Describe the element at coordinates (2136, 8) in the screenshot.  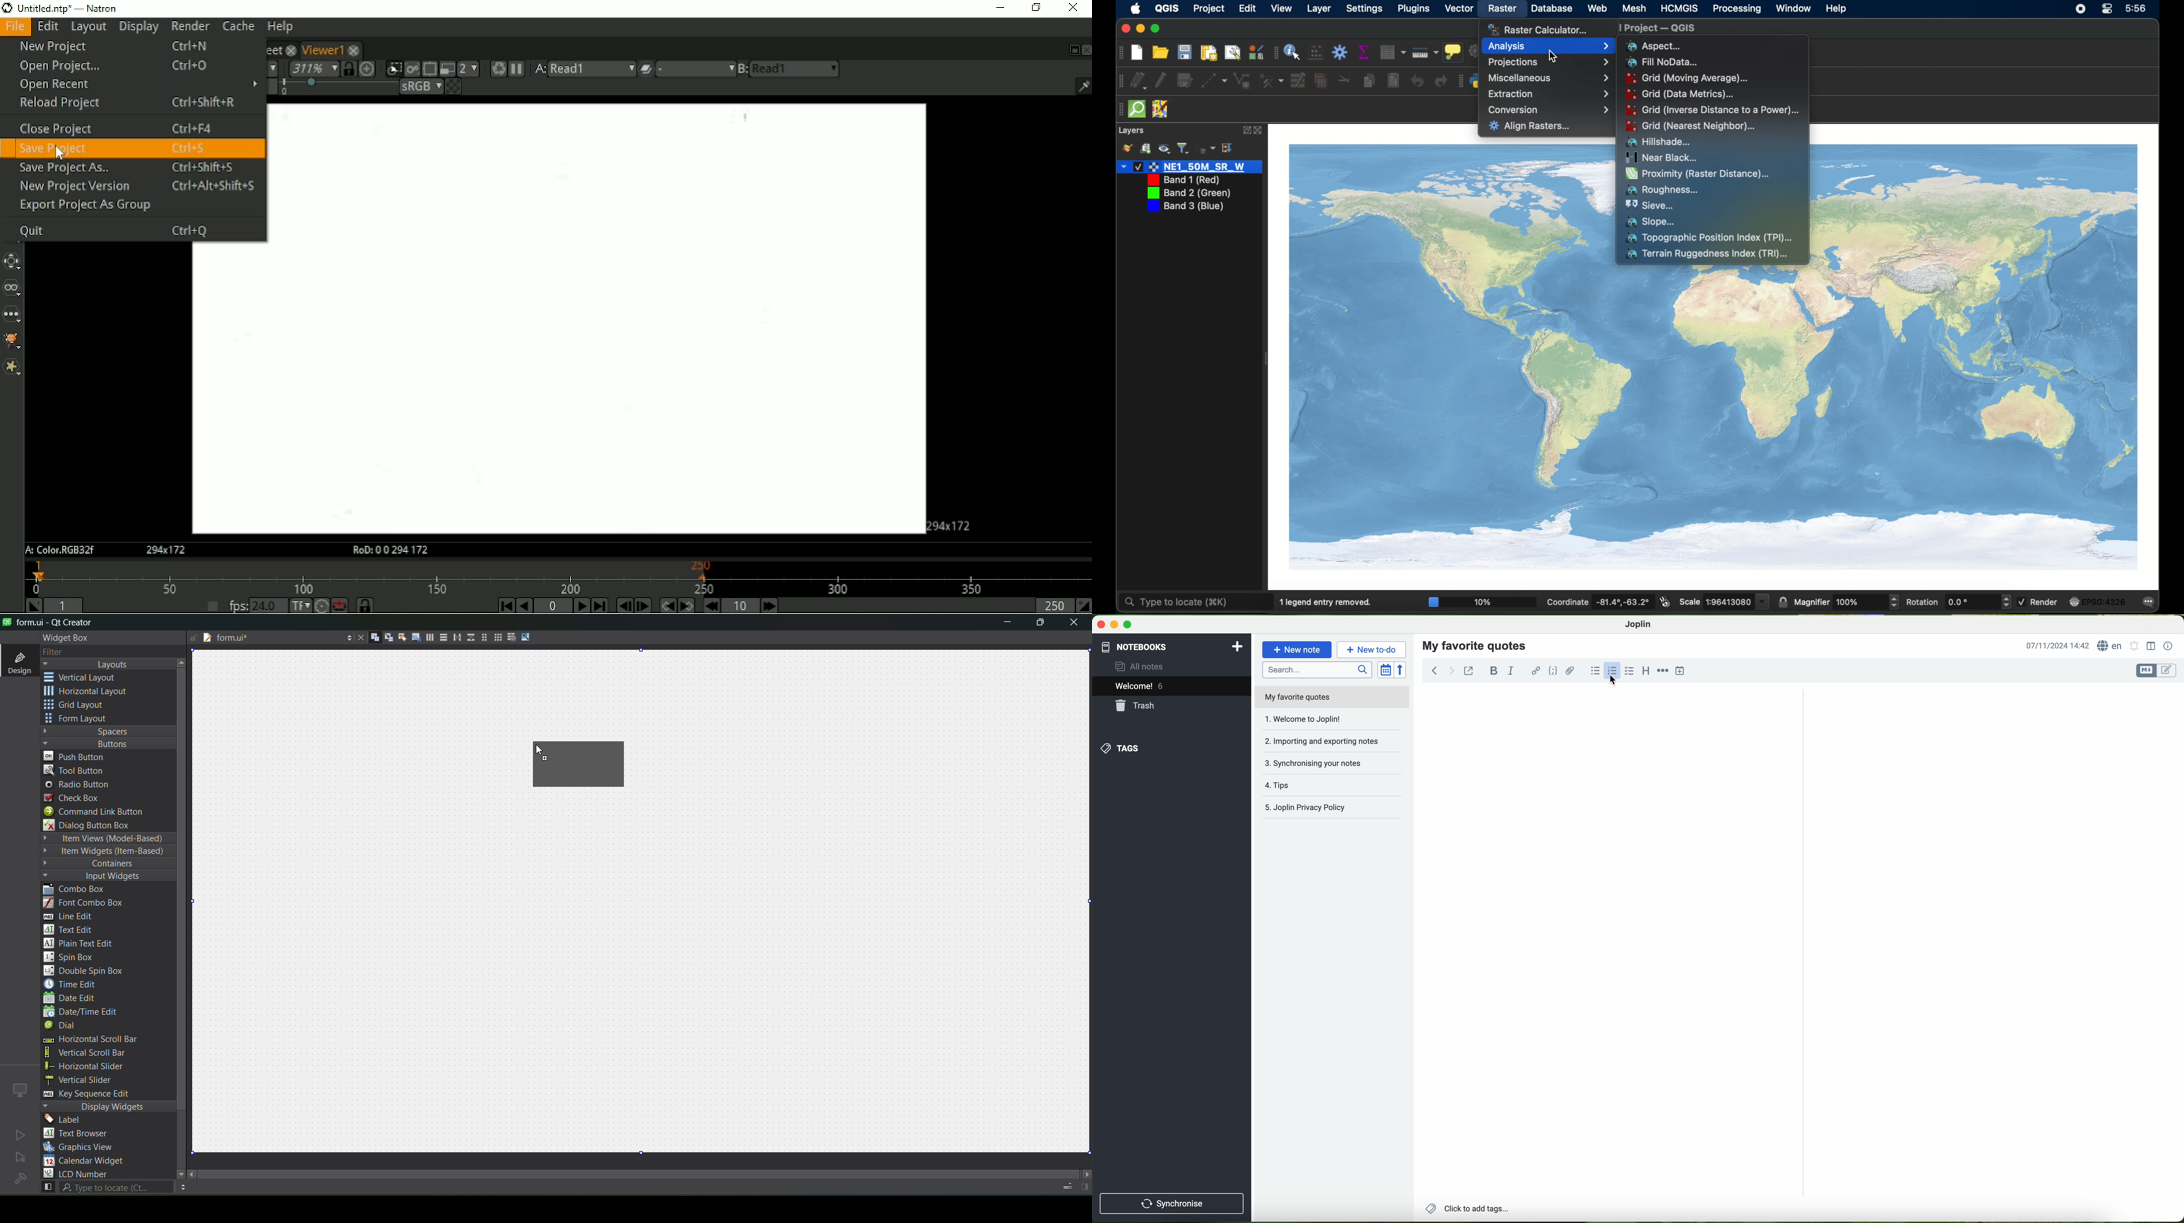
I see `time` at that location.